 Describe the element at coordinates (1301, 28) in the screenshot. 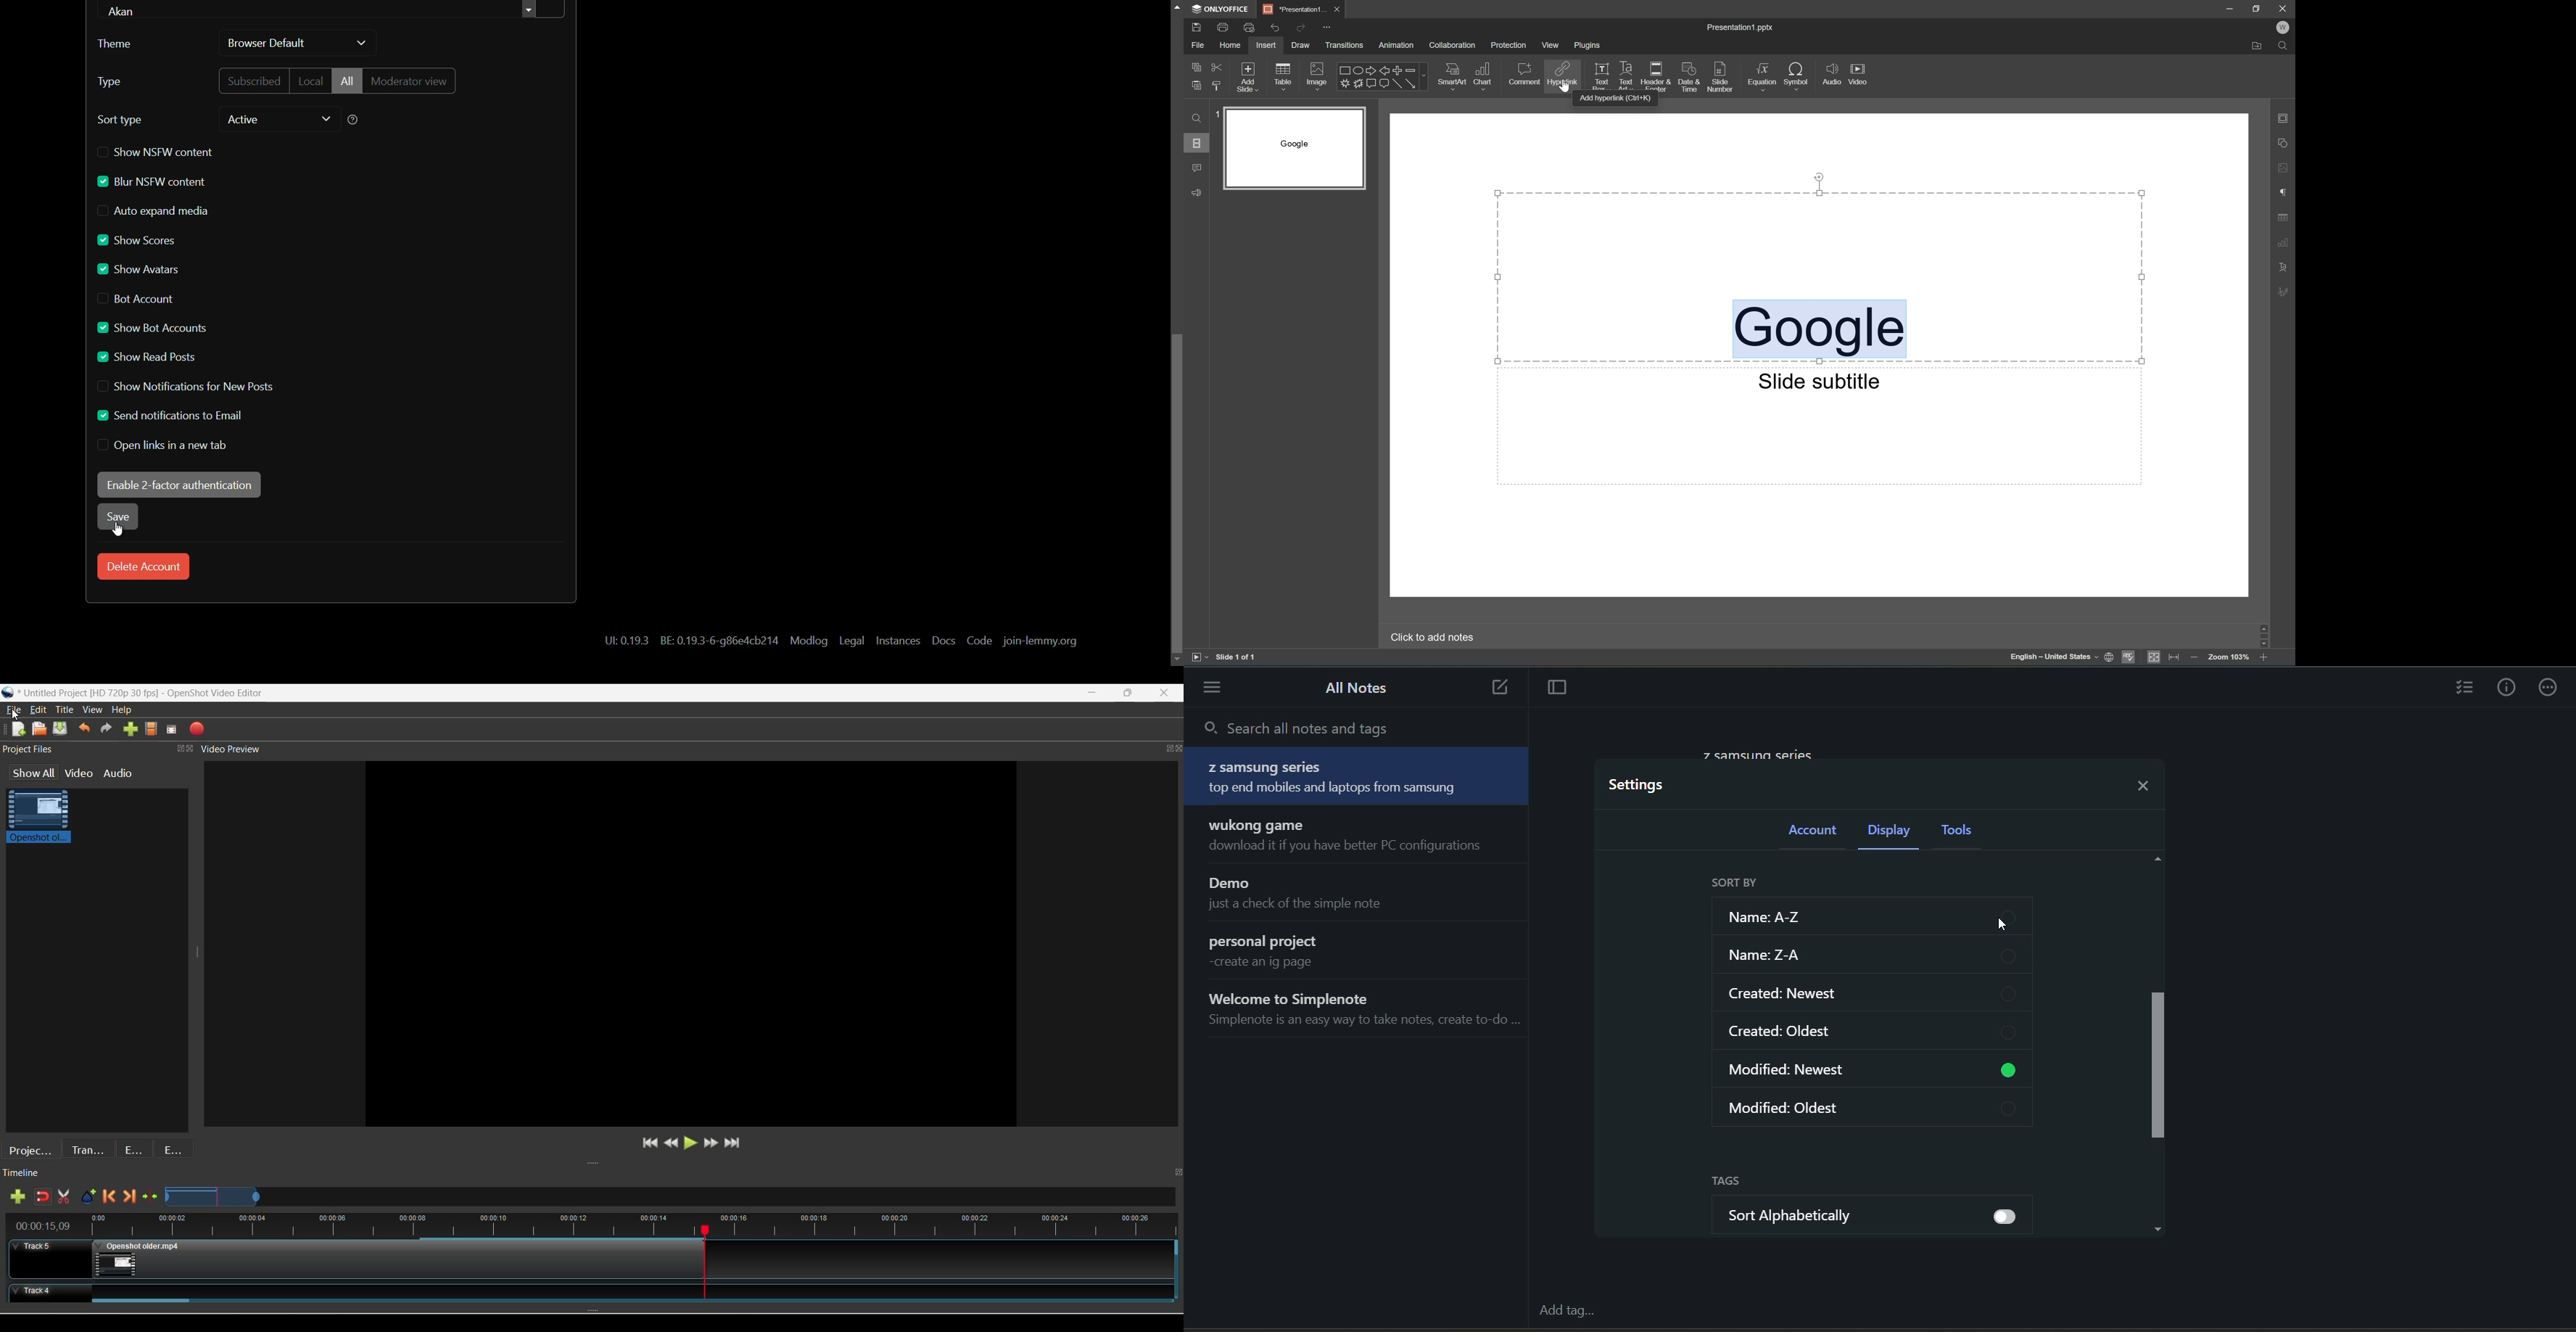

I see `Redo` at that location.